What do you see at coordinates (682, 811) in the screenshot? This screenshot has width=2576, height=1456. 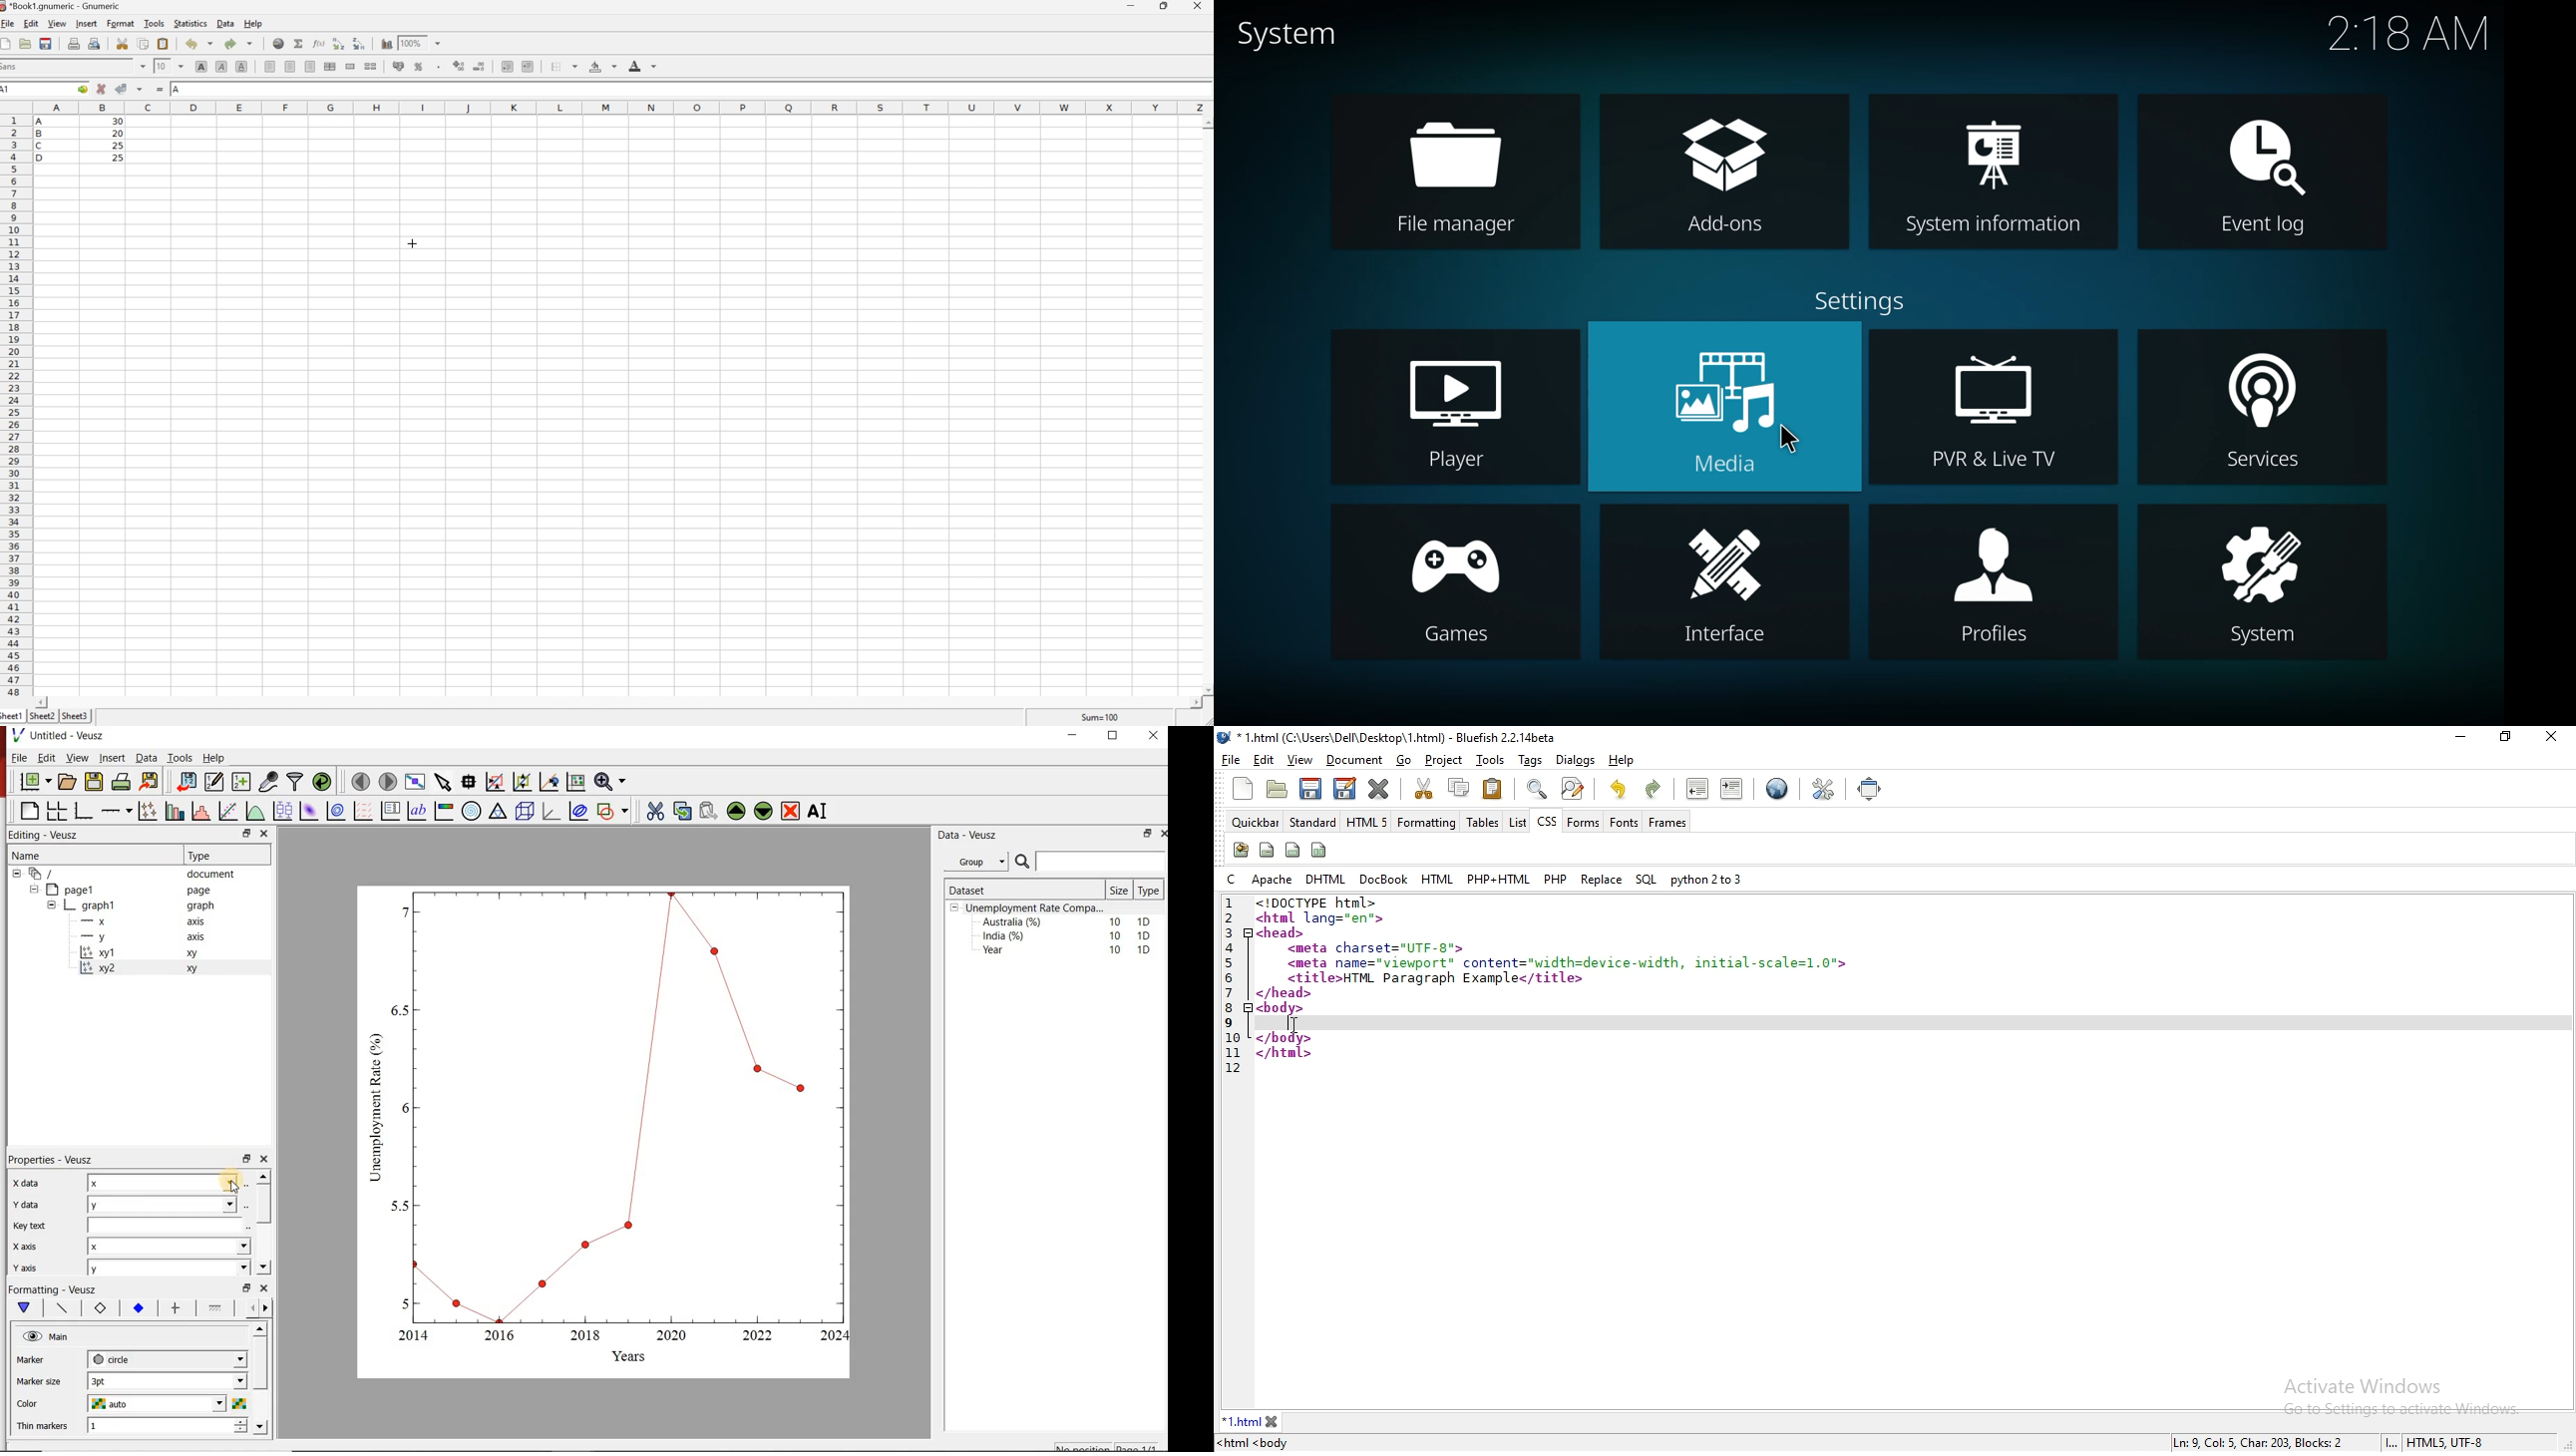 I see `copy the widgets` at bounding box center [682, 811].